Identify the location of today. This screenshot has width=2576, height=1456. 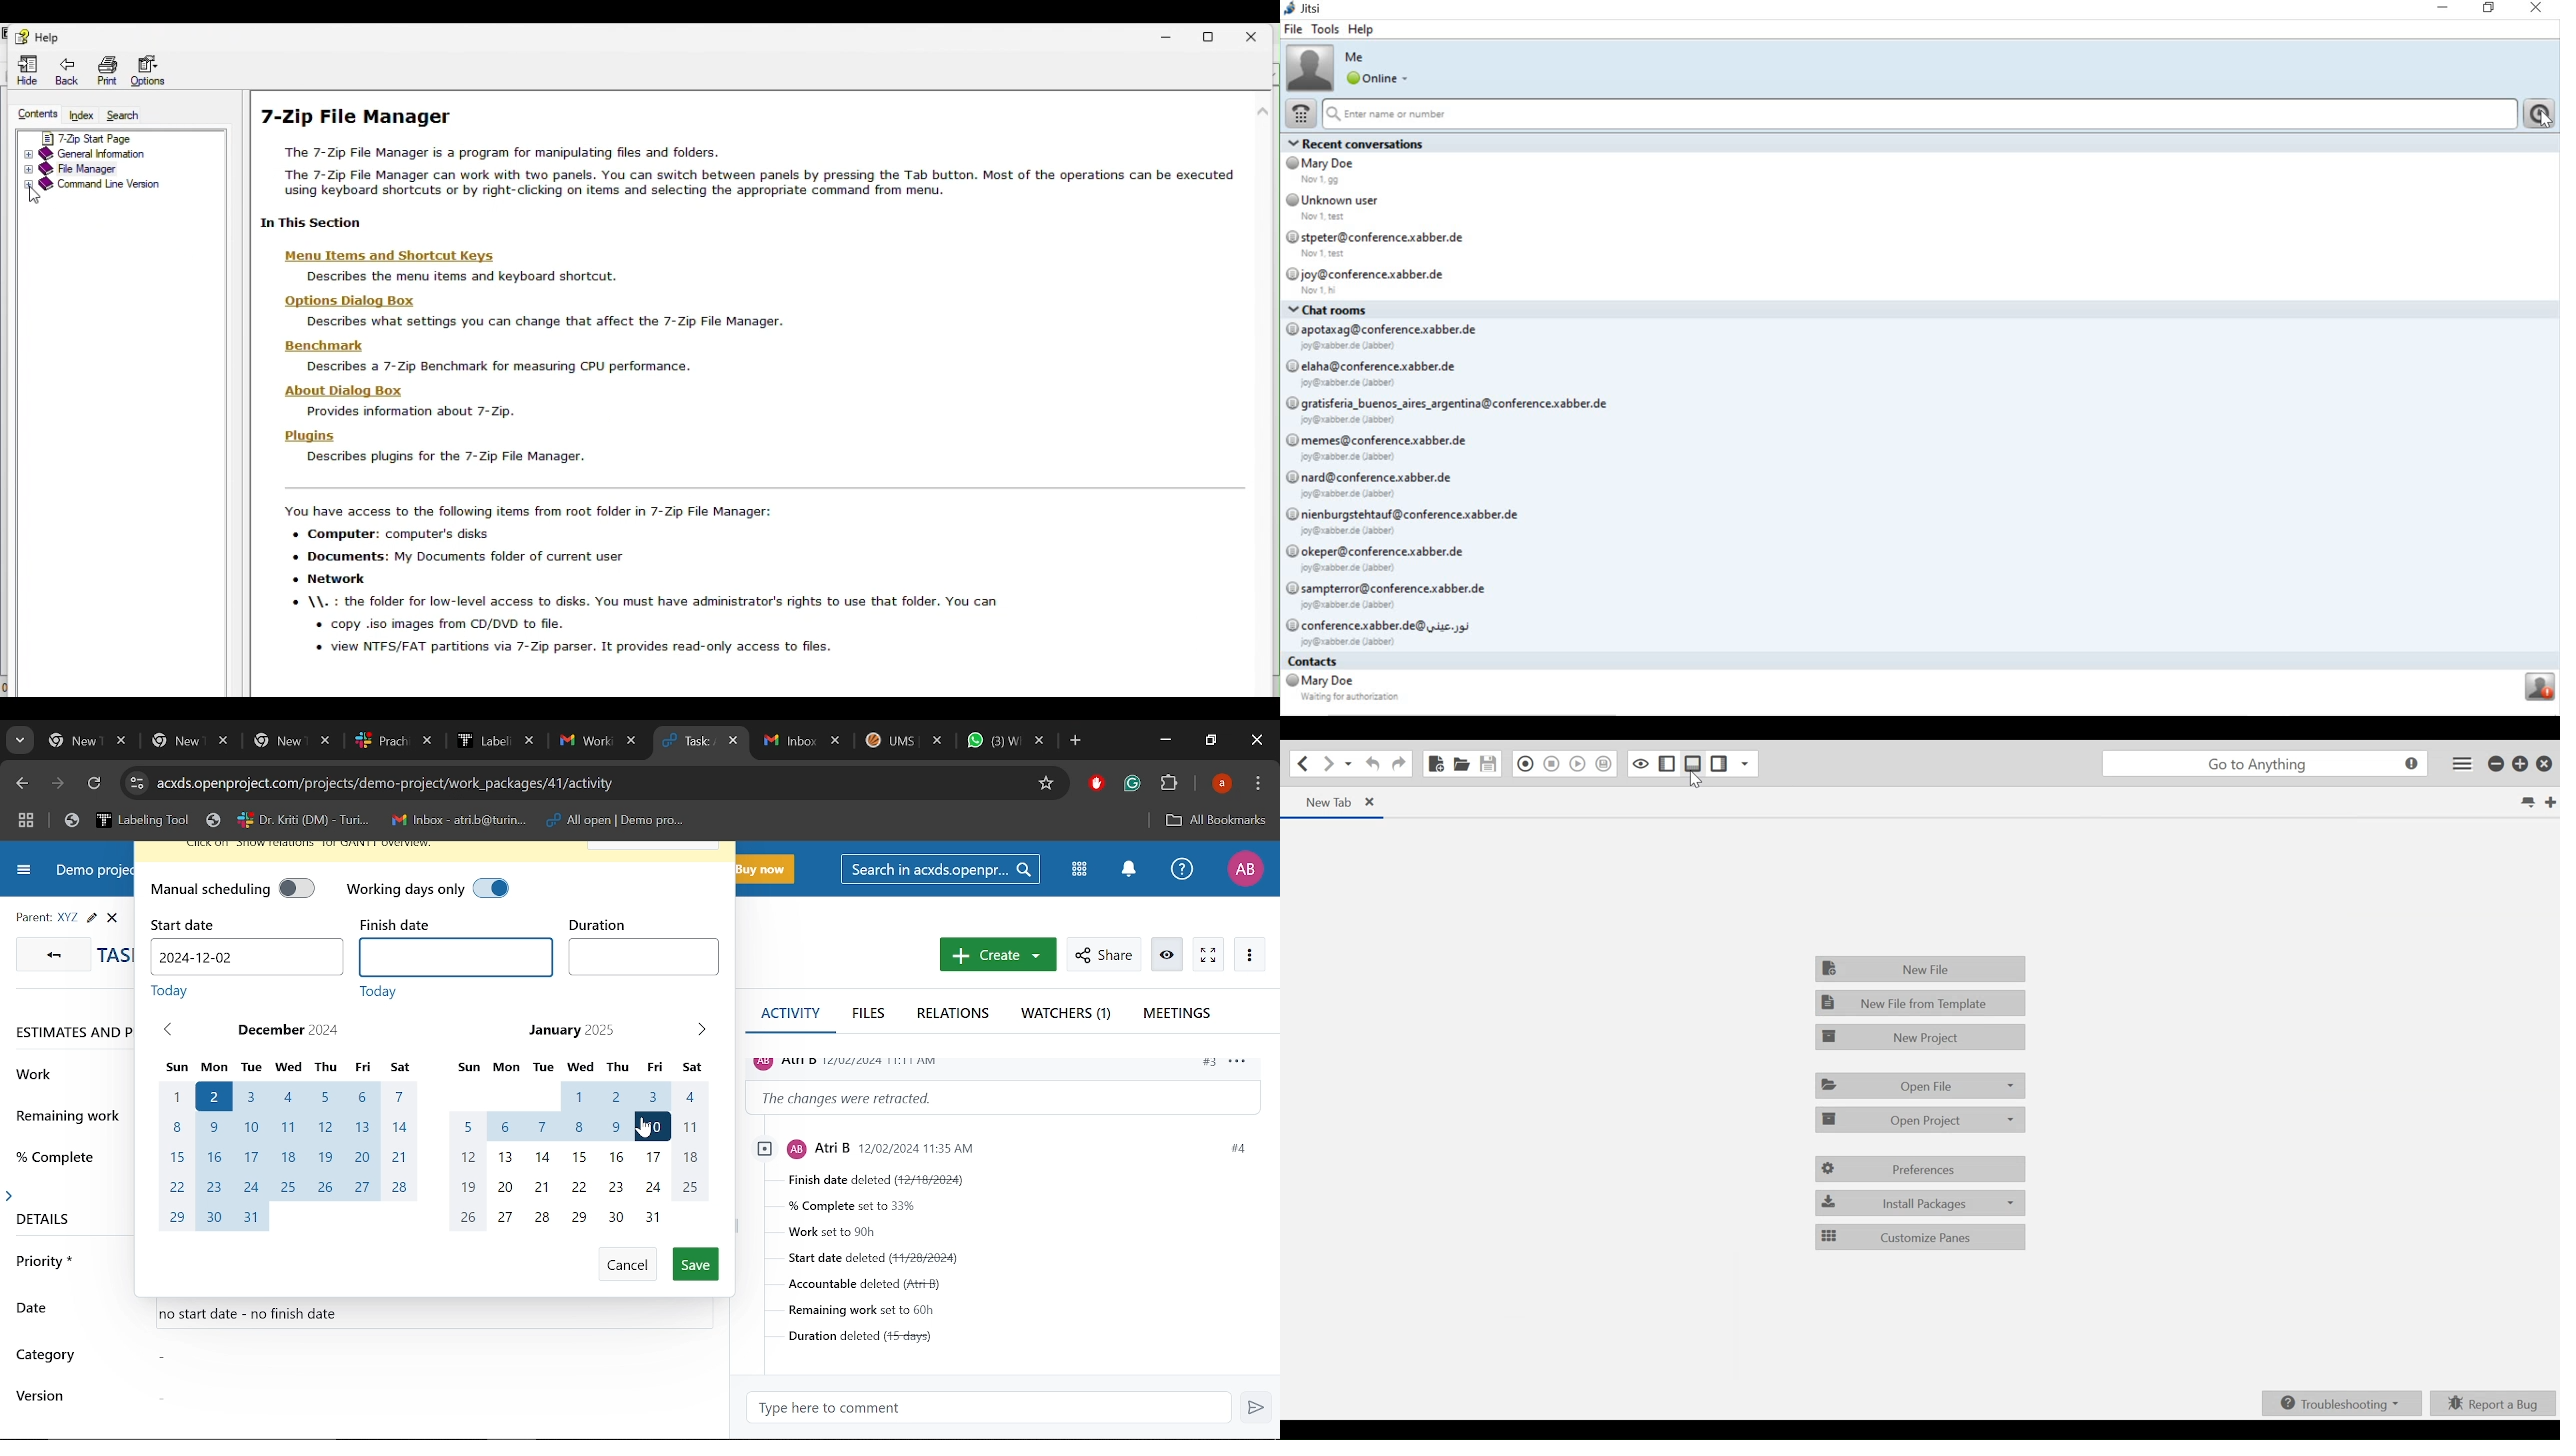
(176, 991).